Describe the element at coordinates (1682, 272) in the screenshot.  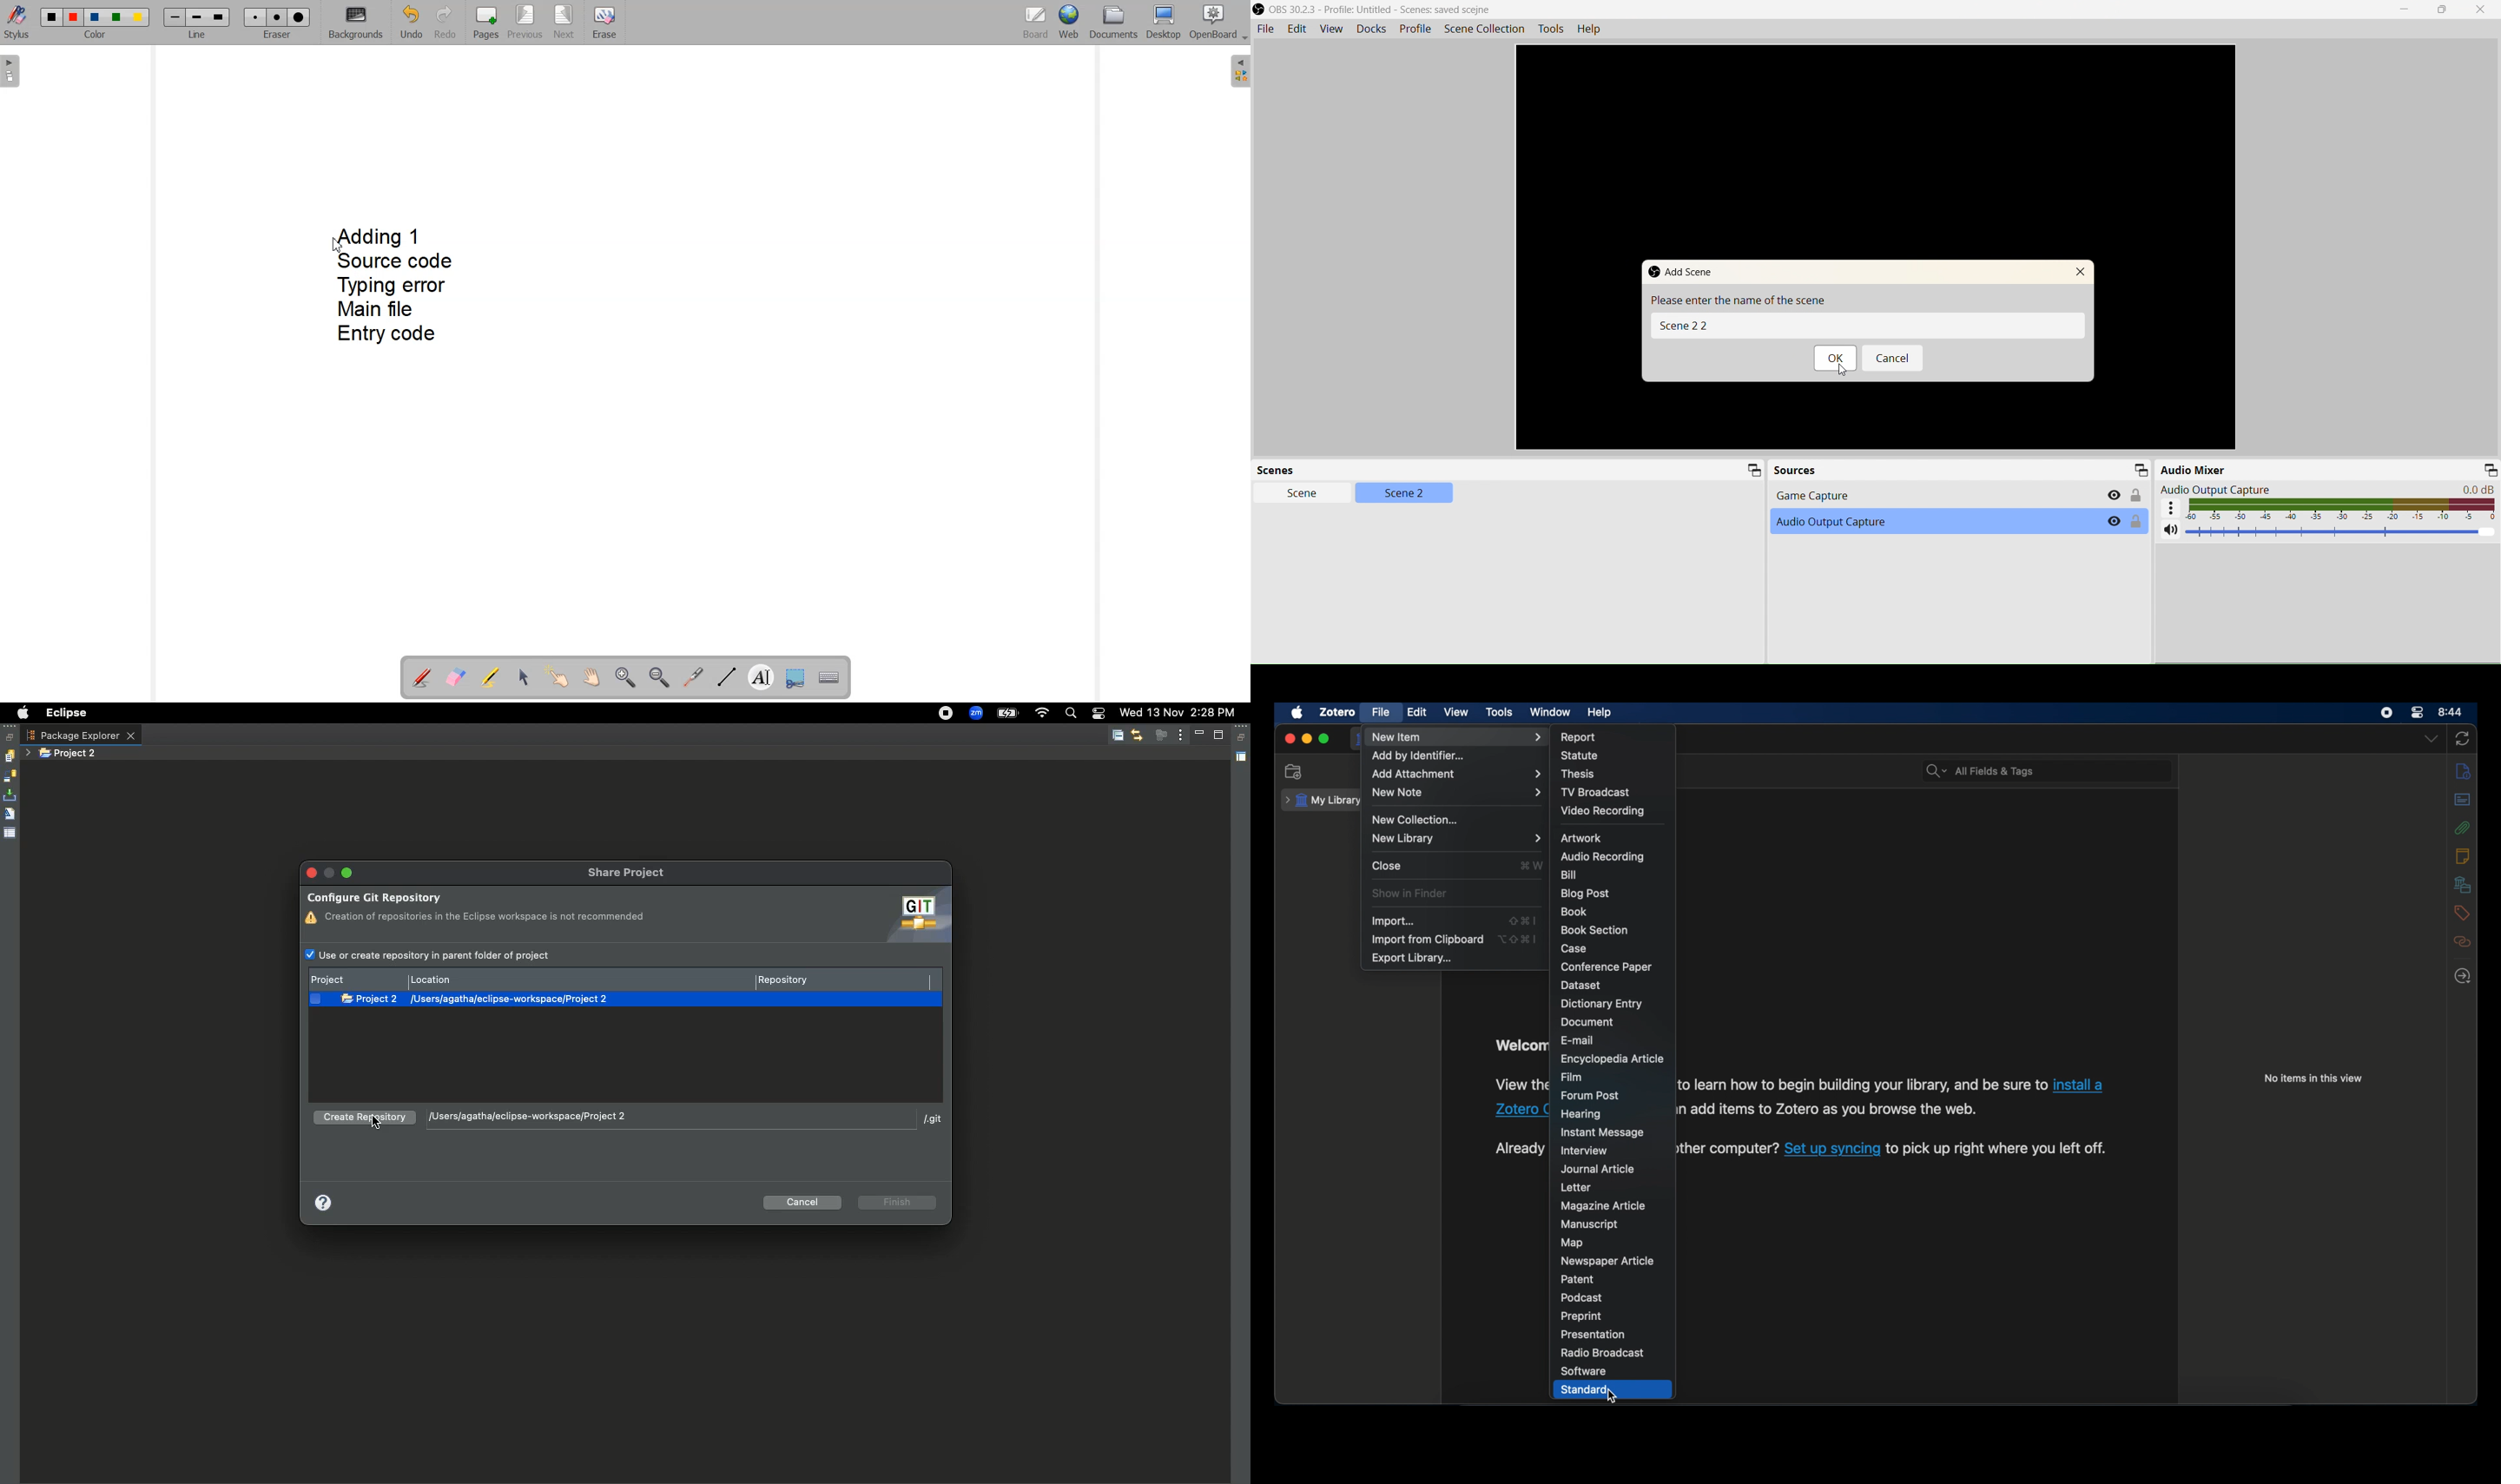
I see `© Add Scene` at that location.